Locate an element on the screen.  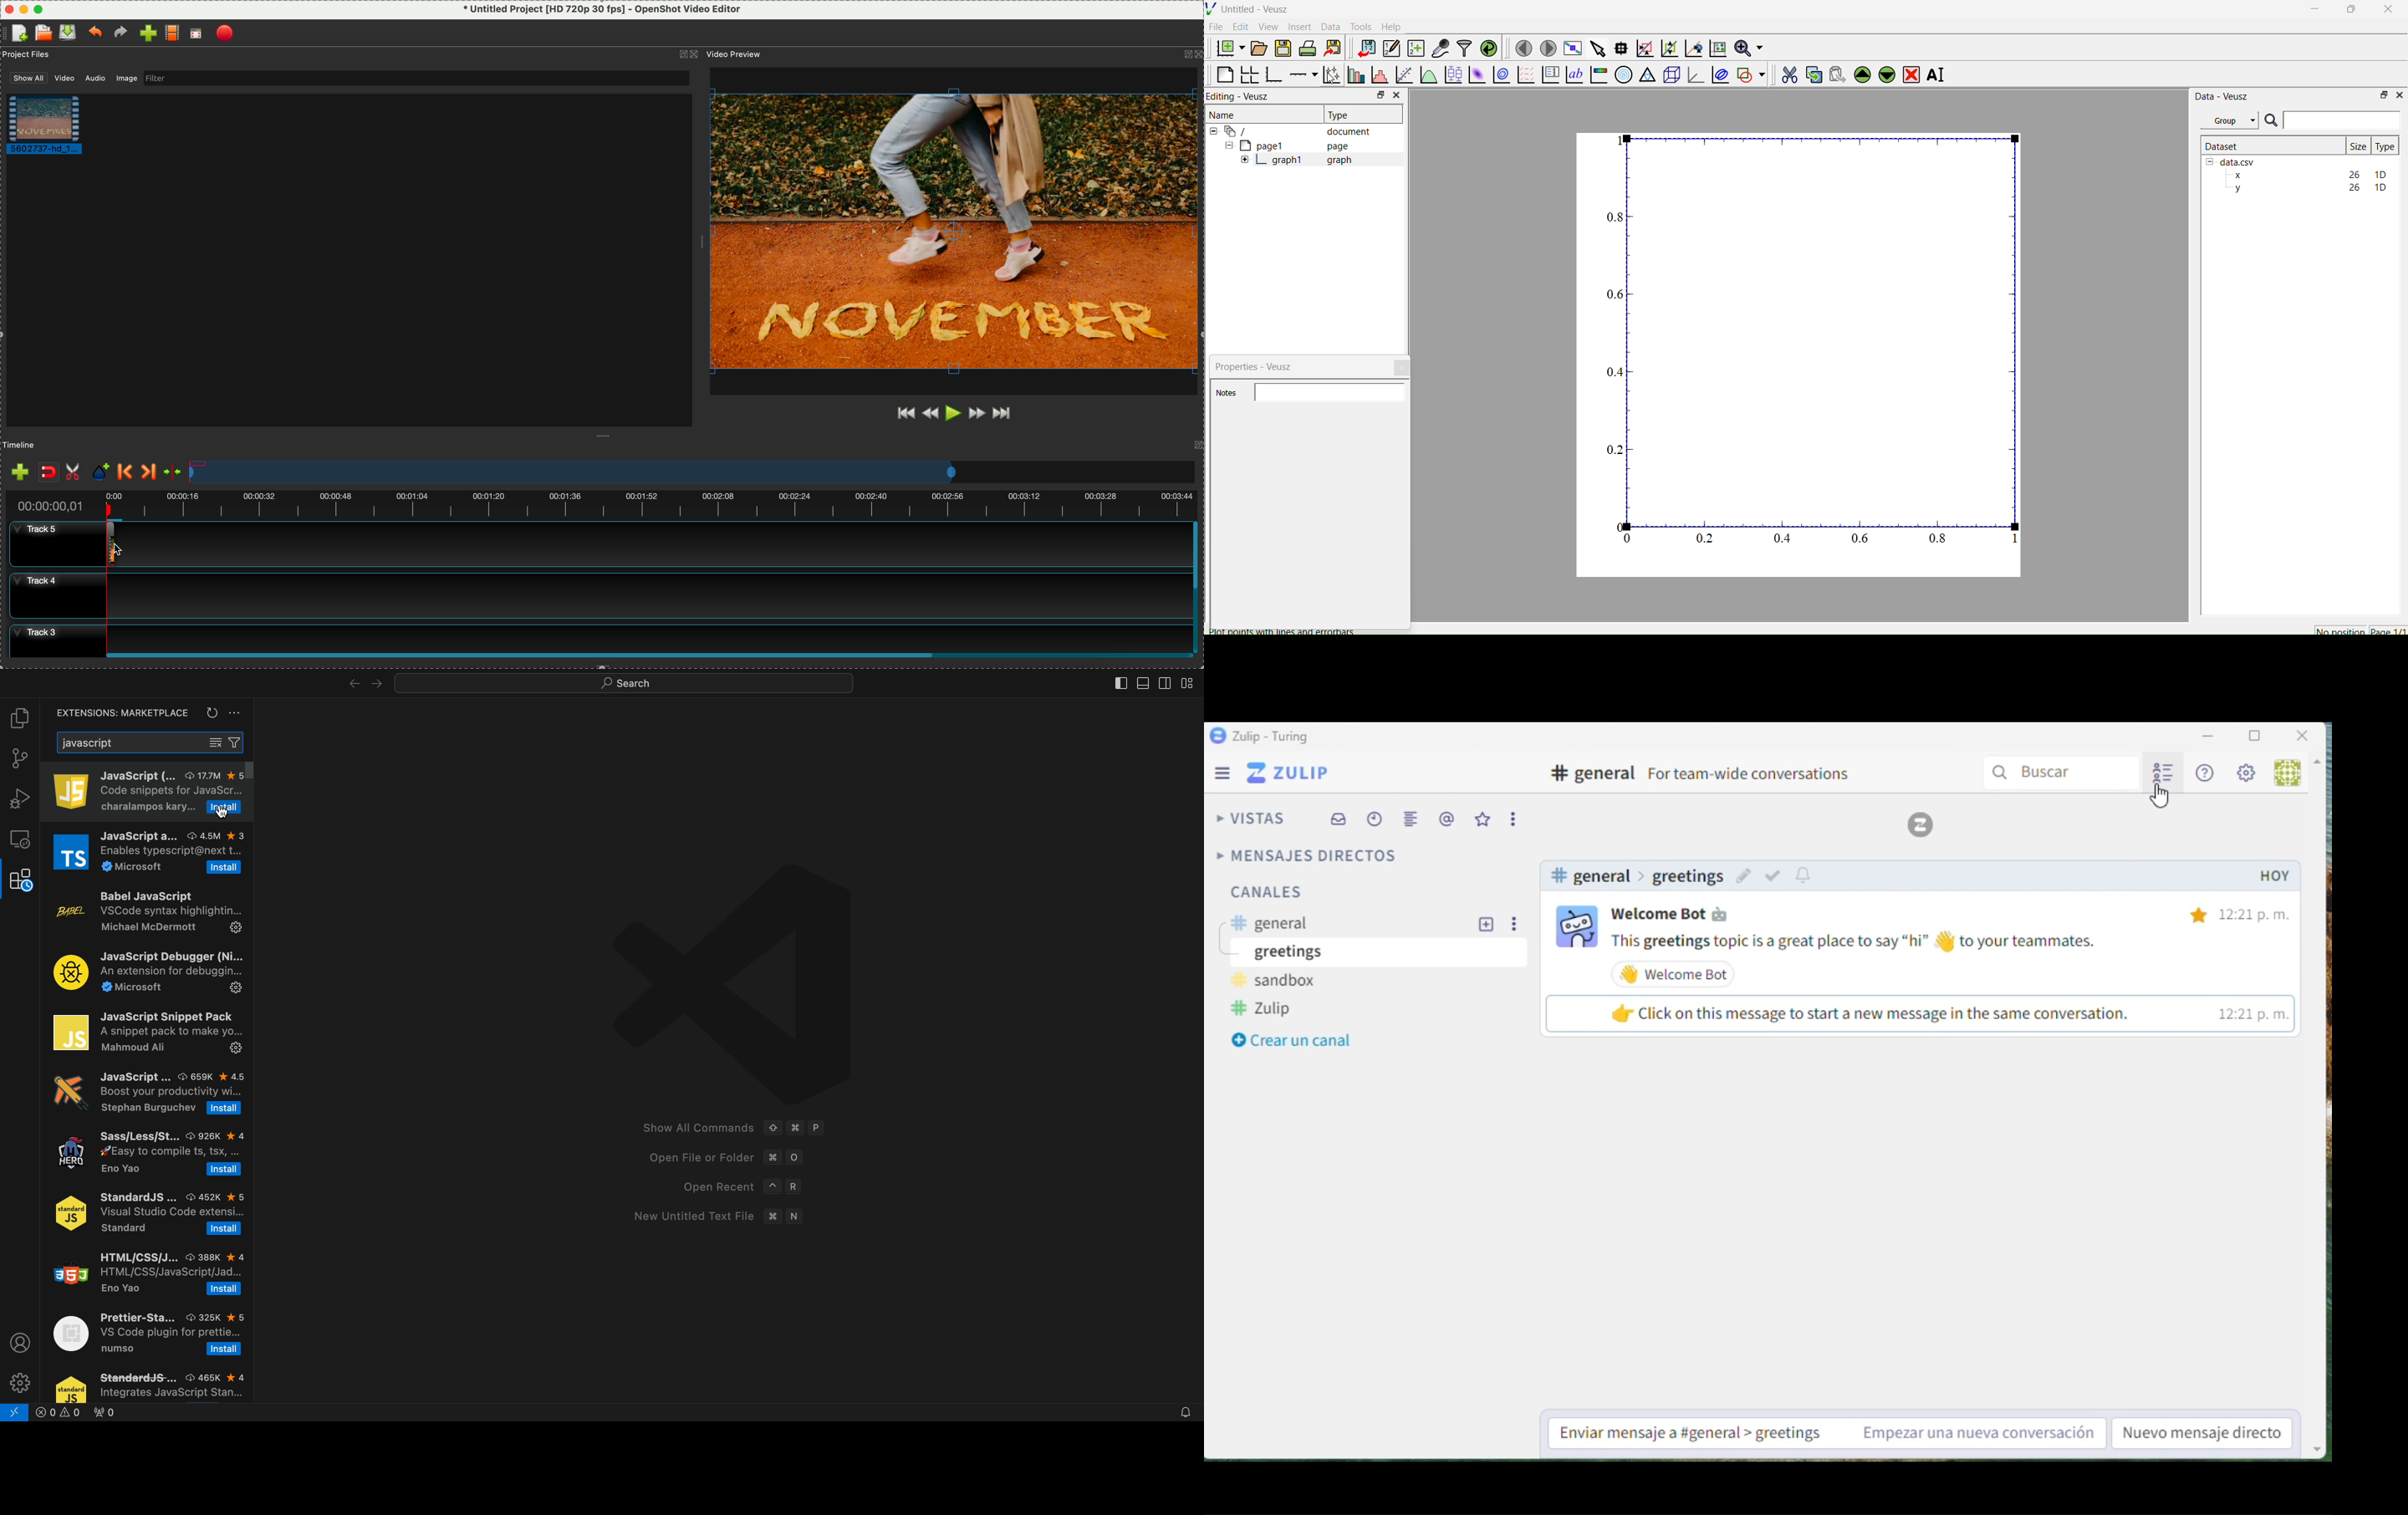
arrows is located at coordinates (362, 684).